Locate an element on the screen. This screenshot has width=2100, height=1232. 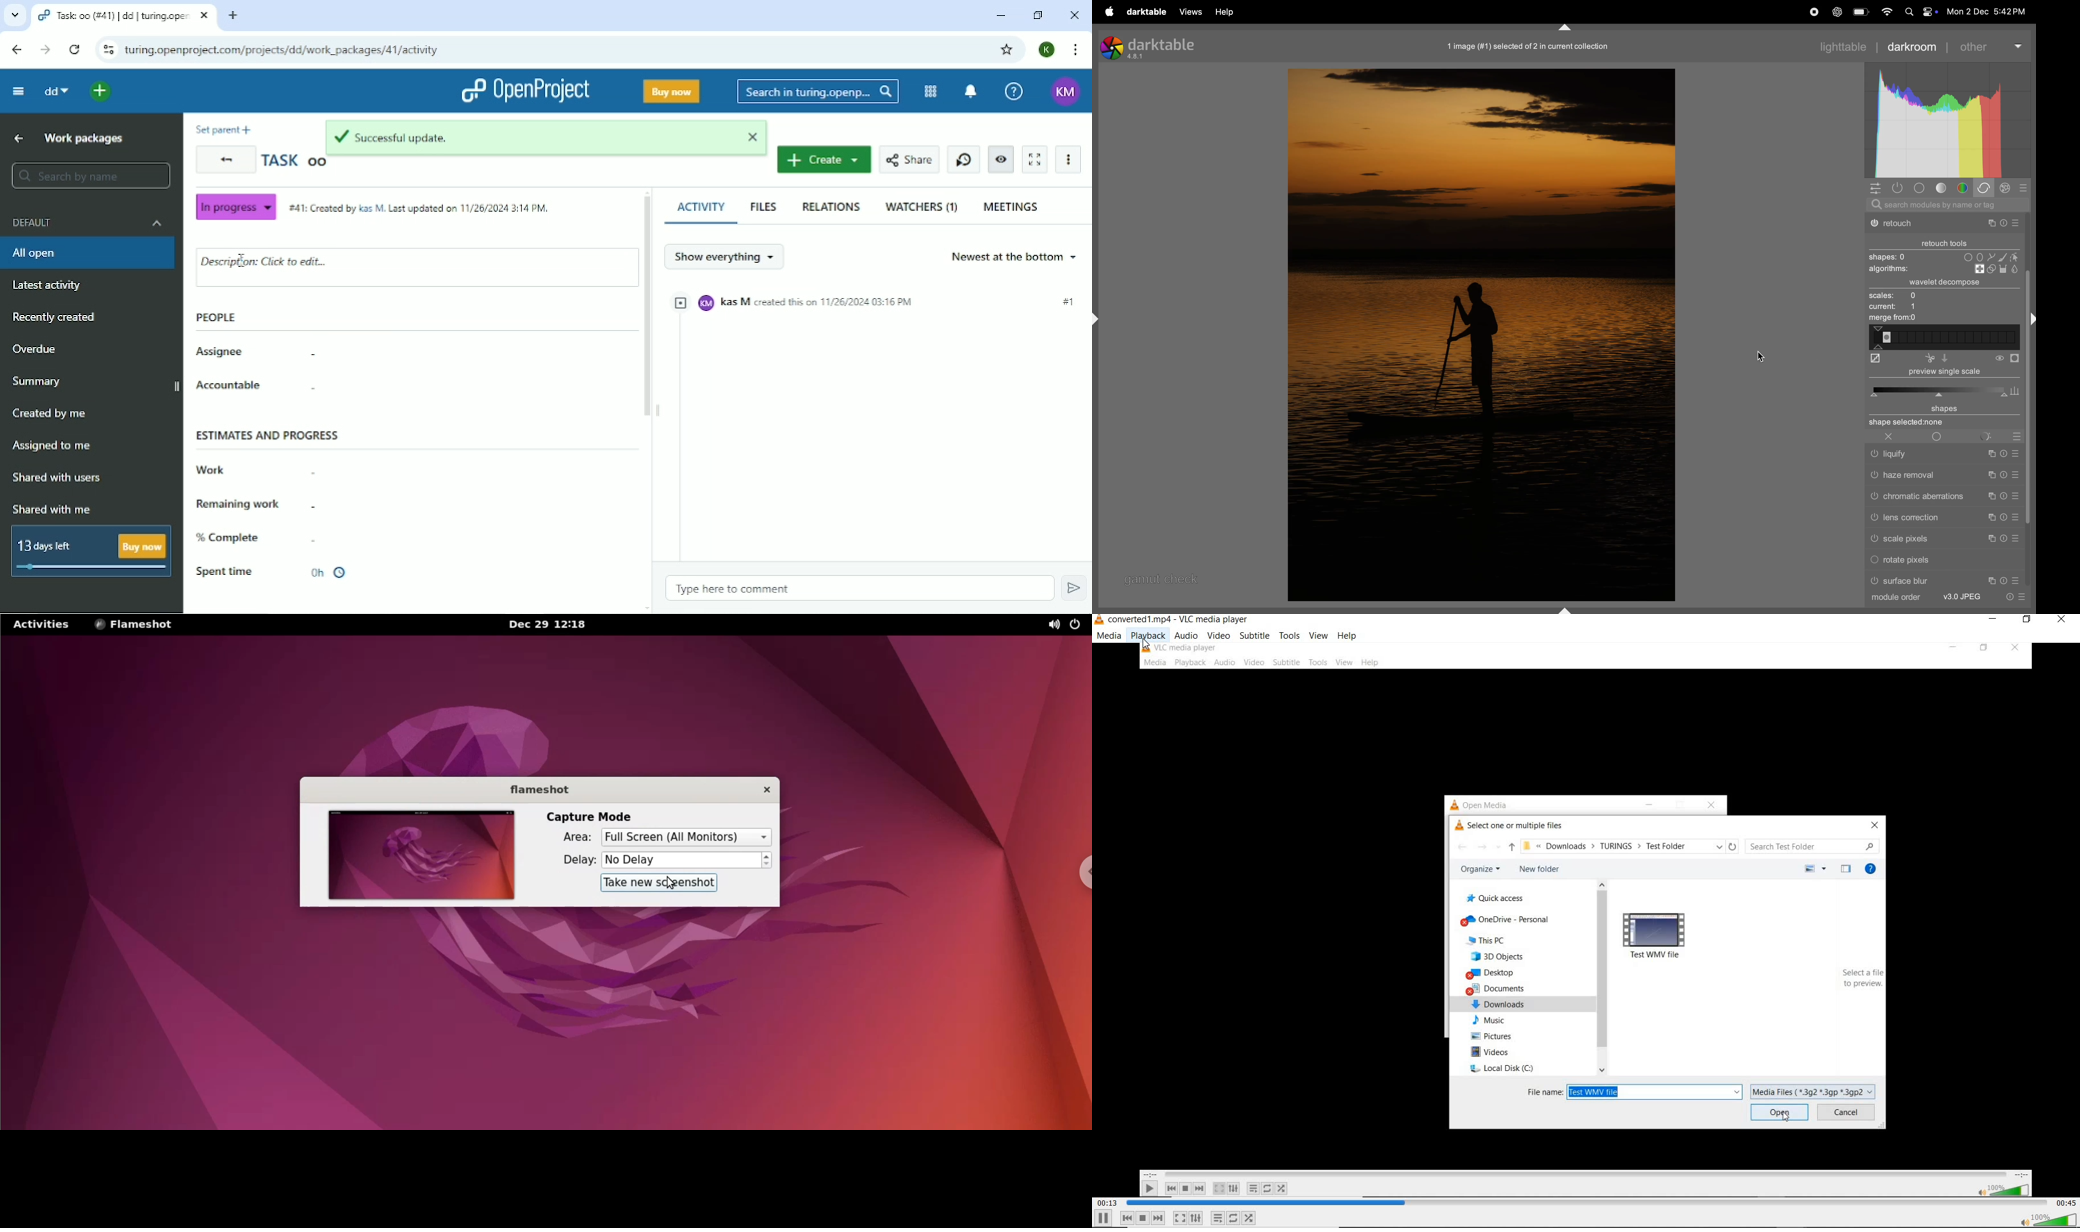
Successful update is located at coordinates (548, 137).